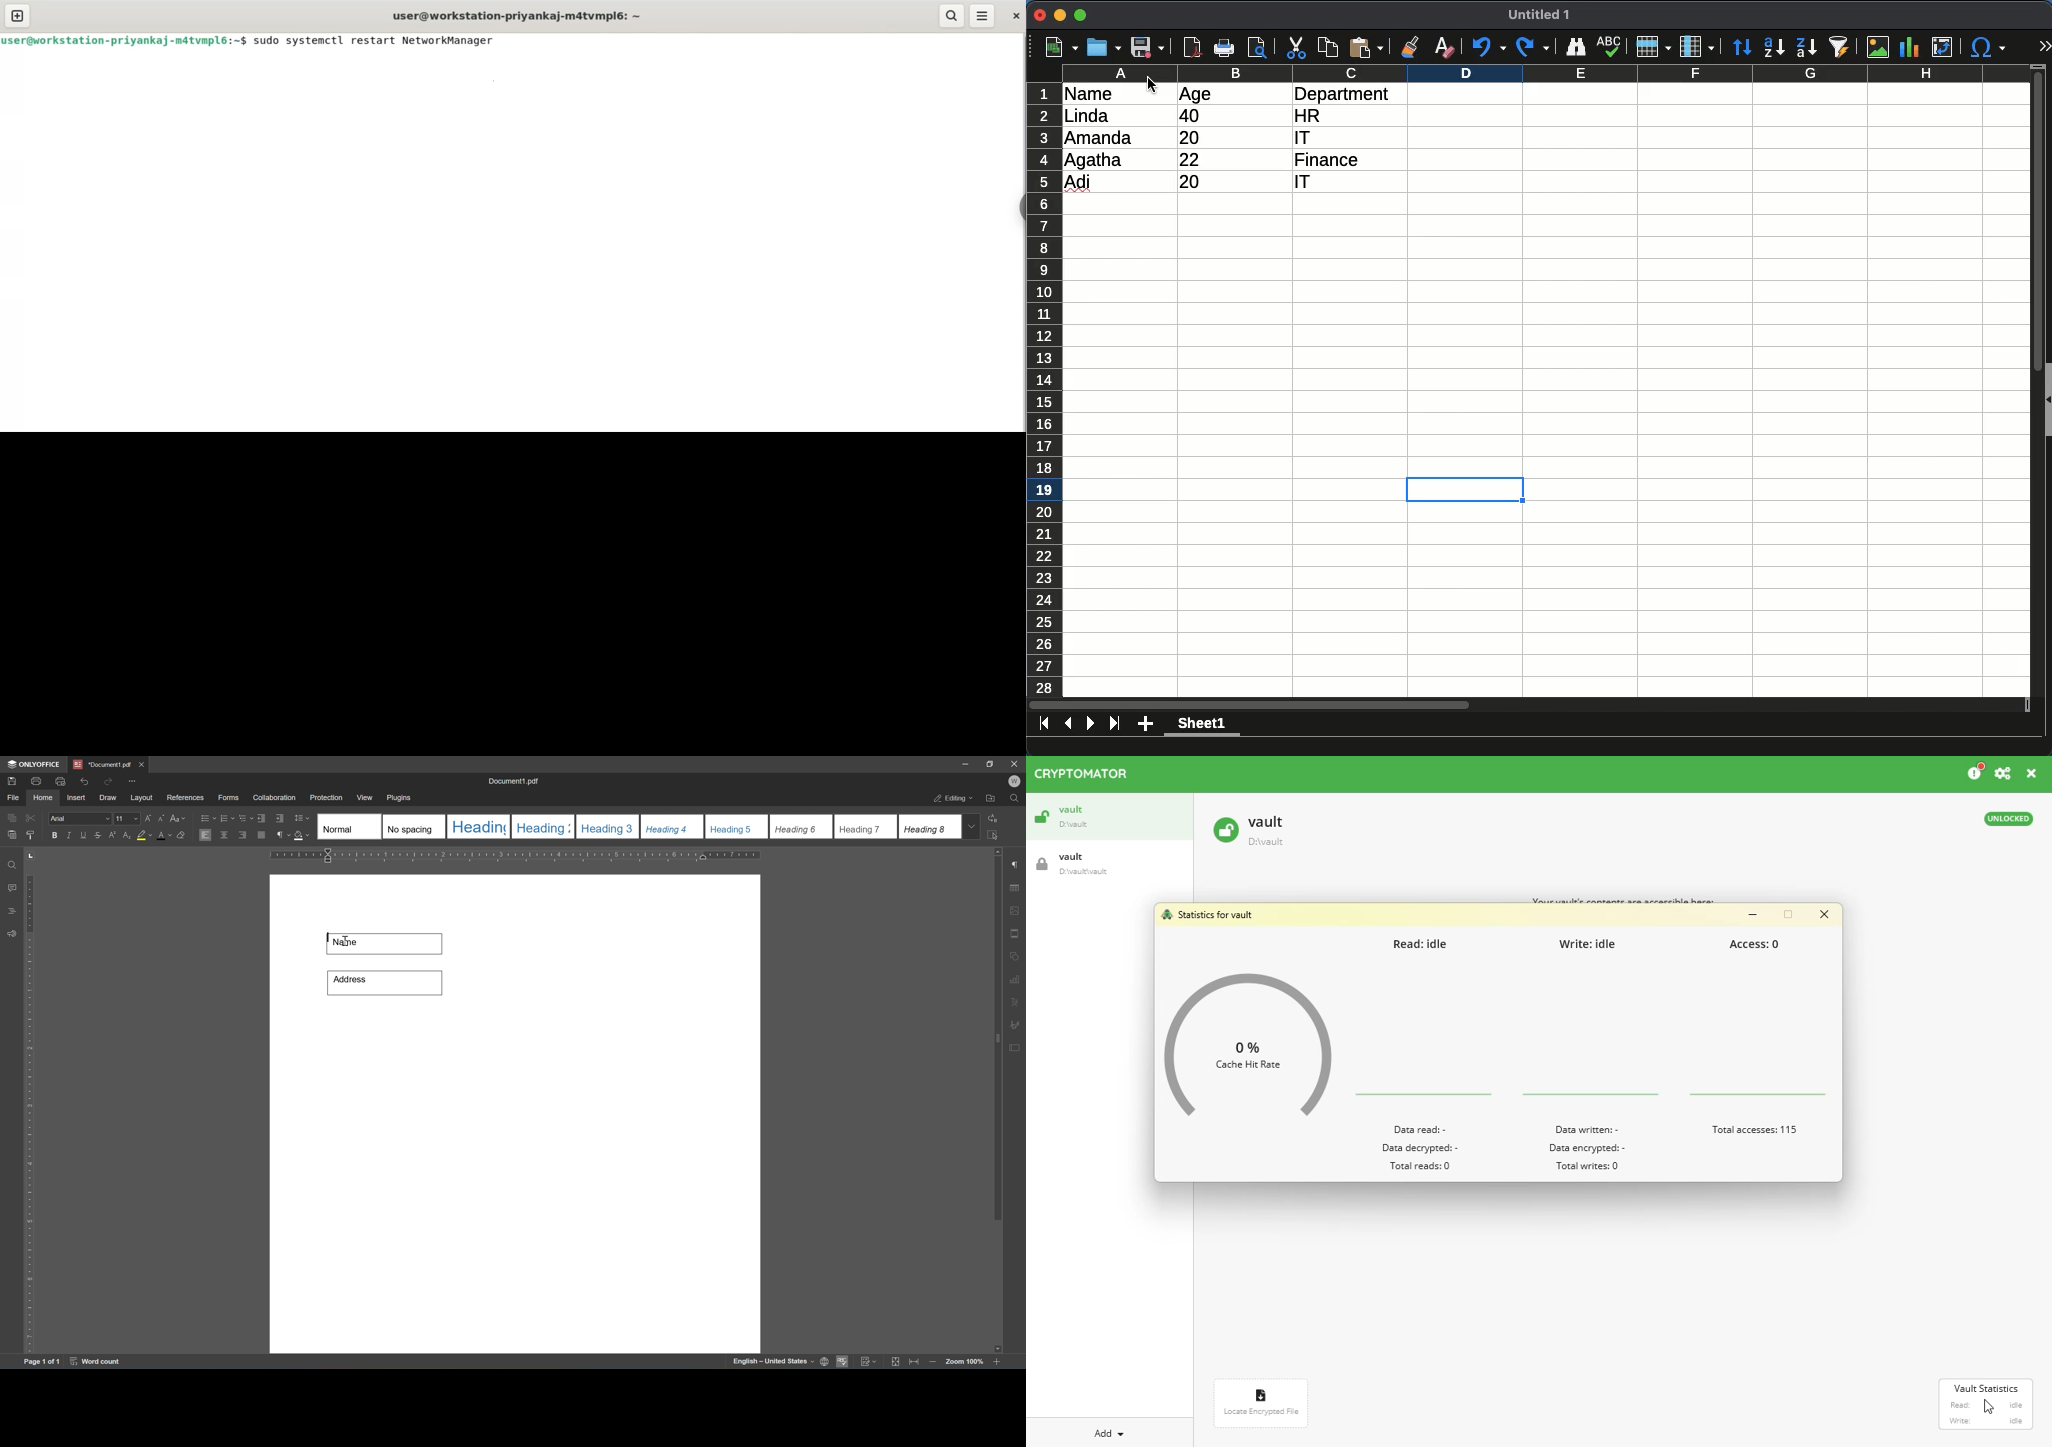 Image resolution: width=2072 pixels, height=1456 pixels. What do you see at coordinates (1016, 887) in the screenshot?
I see `table settings` at bounding box center [1016, 887].